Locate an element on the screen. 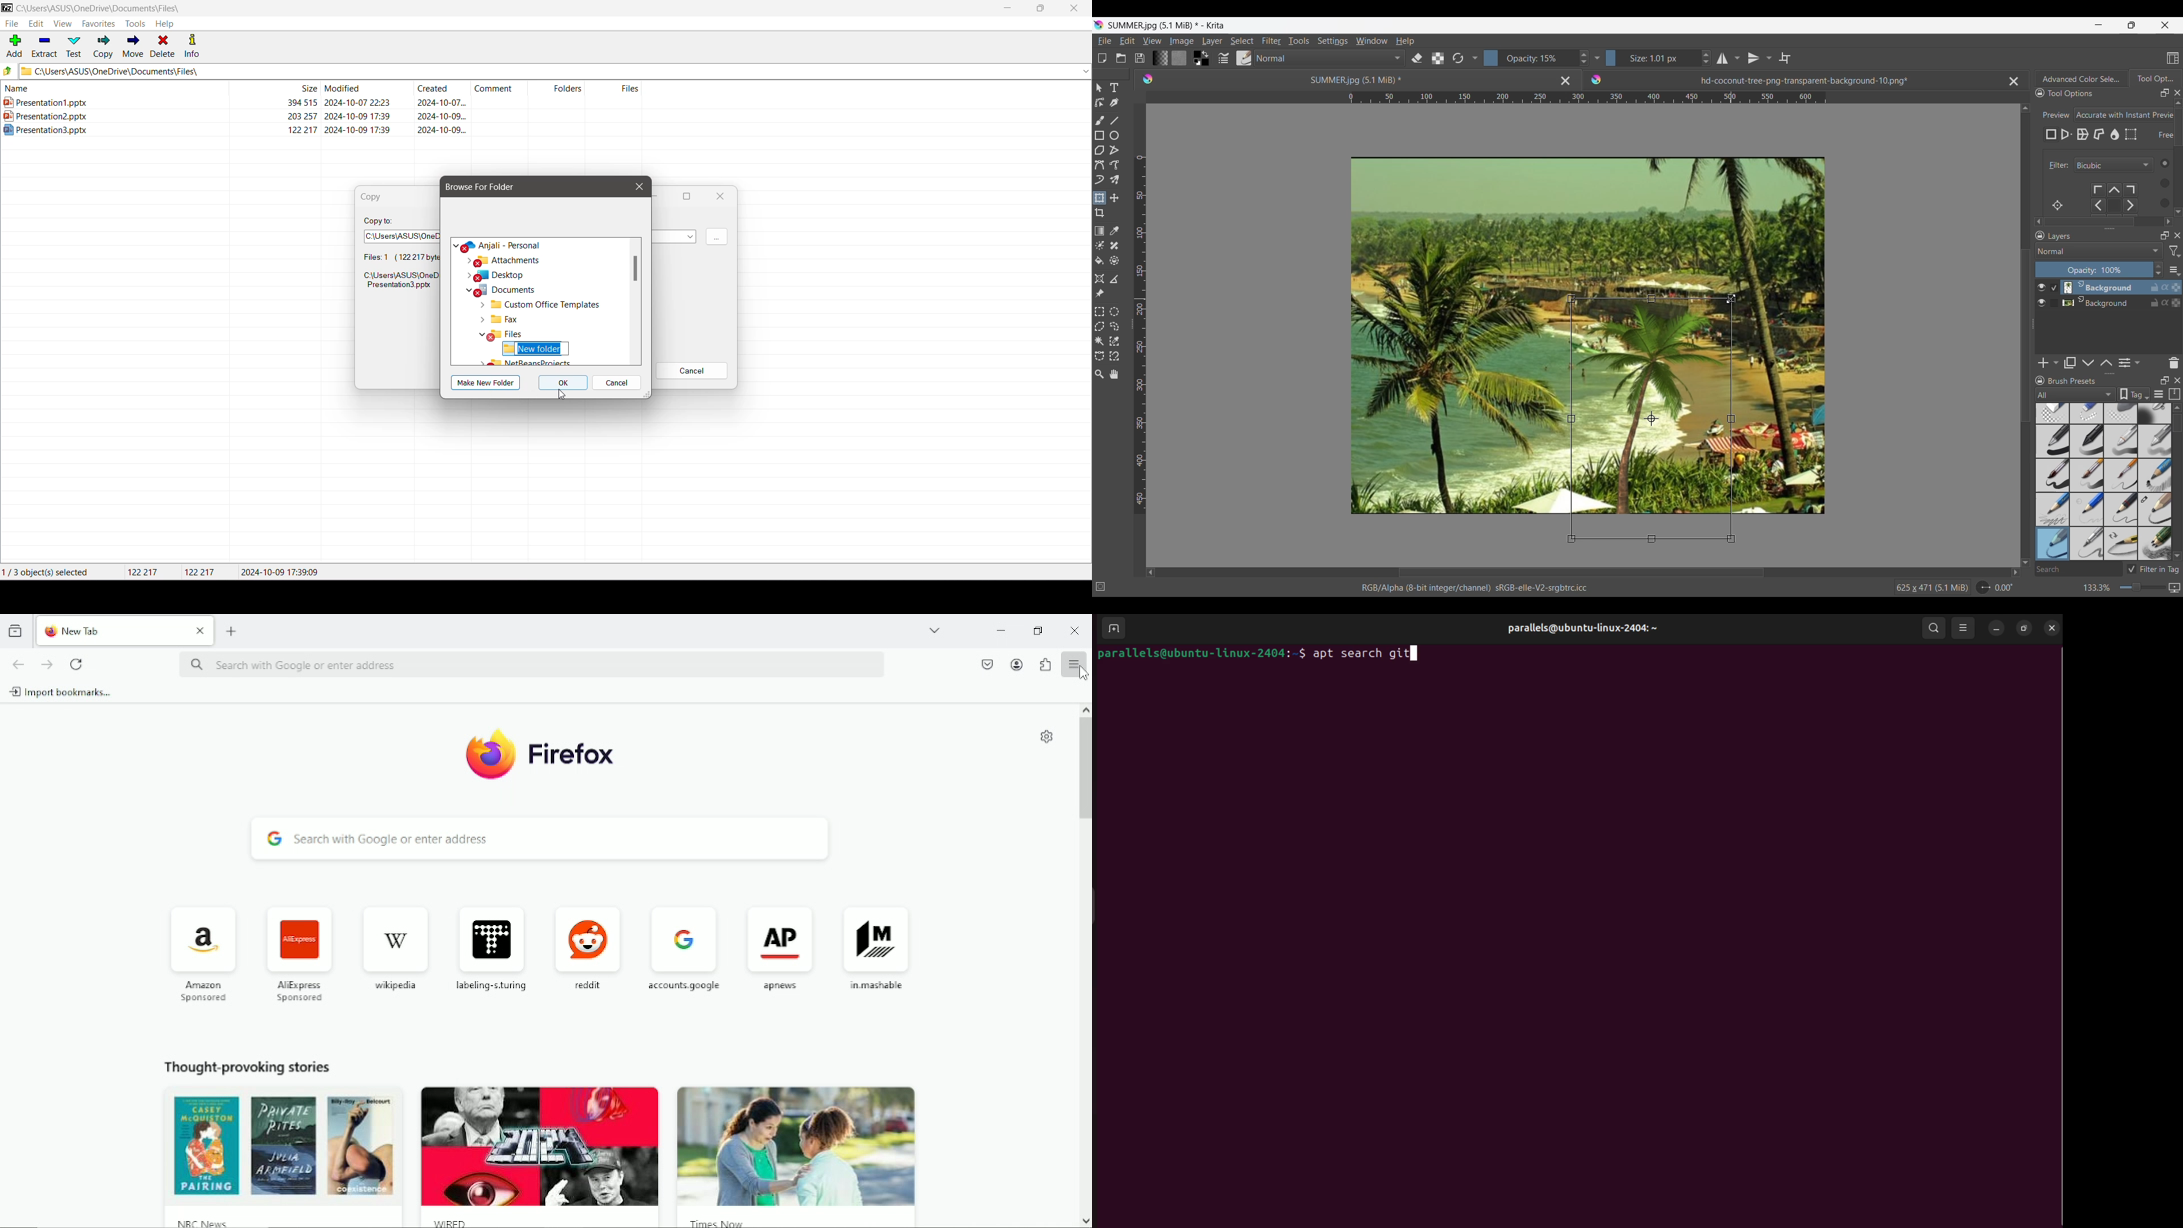 The height and width of the screenshot is (1232, 2184). Set the required path to paste the copied file to is located at coordinates (398, 234).